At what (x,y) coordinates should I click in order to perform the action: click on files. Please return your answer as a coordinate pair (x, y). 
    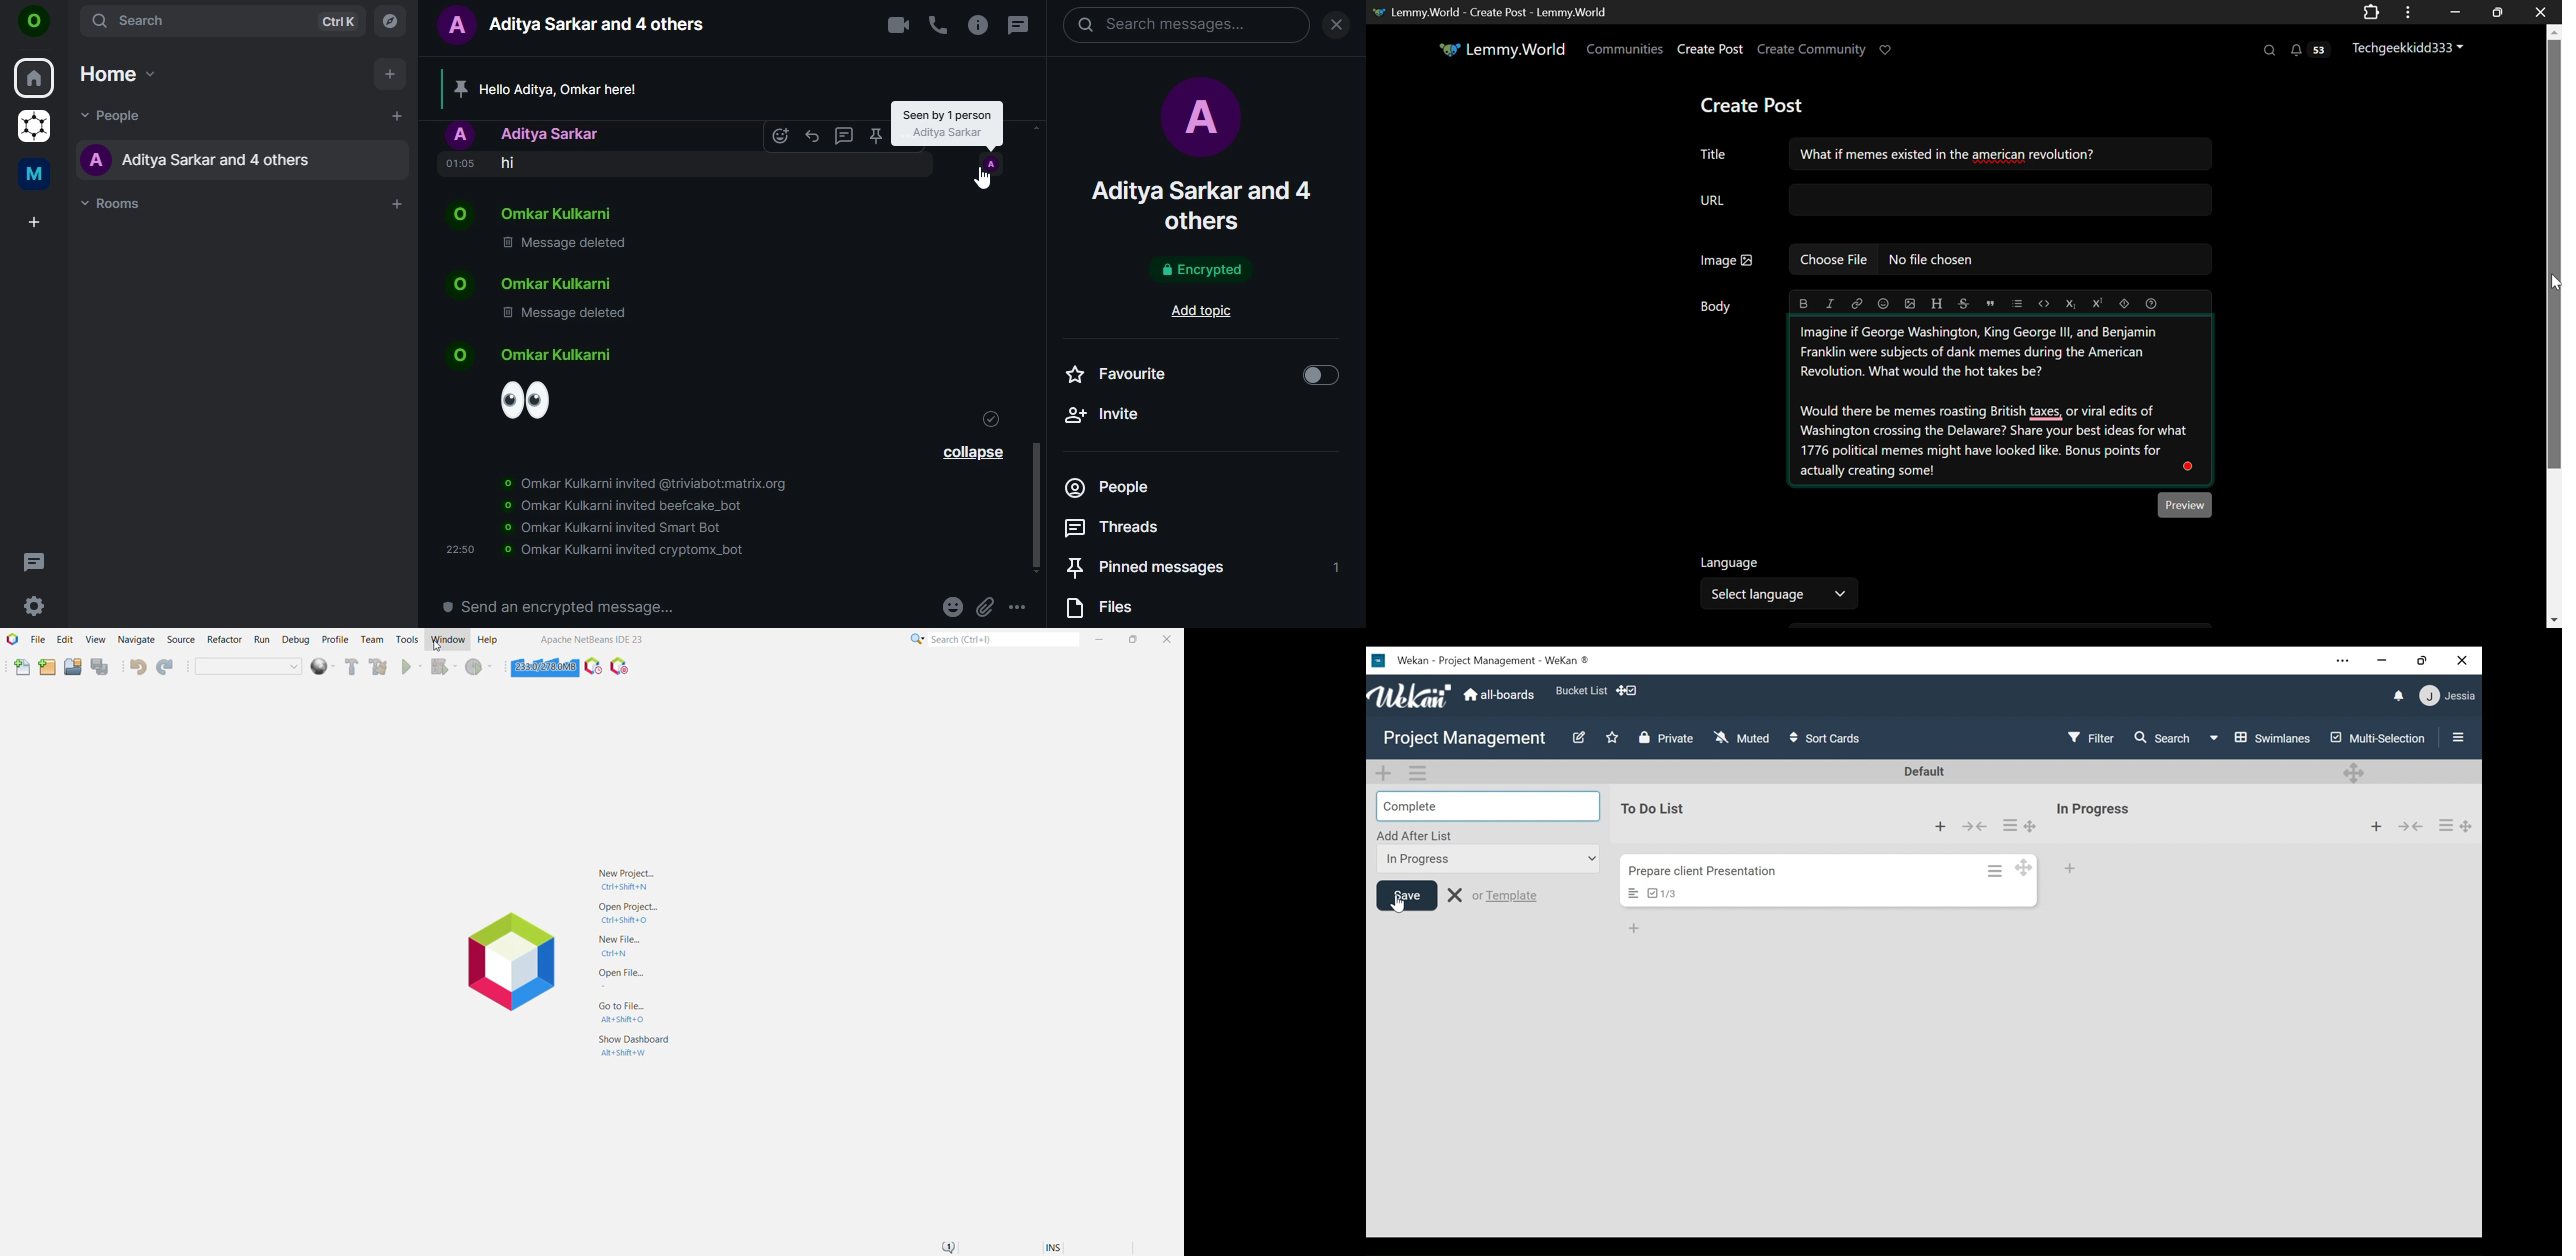
    Looking at the image, I should click on (1109, 610).